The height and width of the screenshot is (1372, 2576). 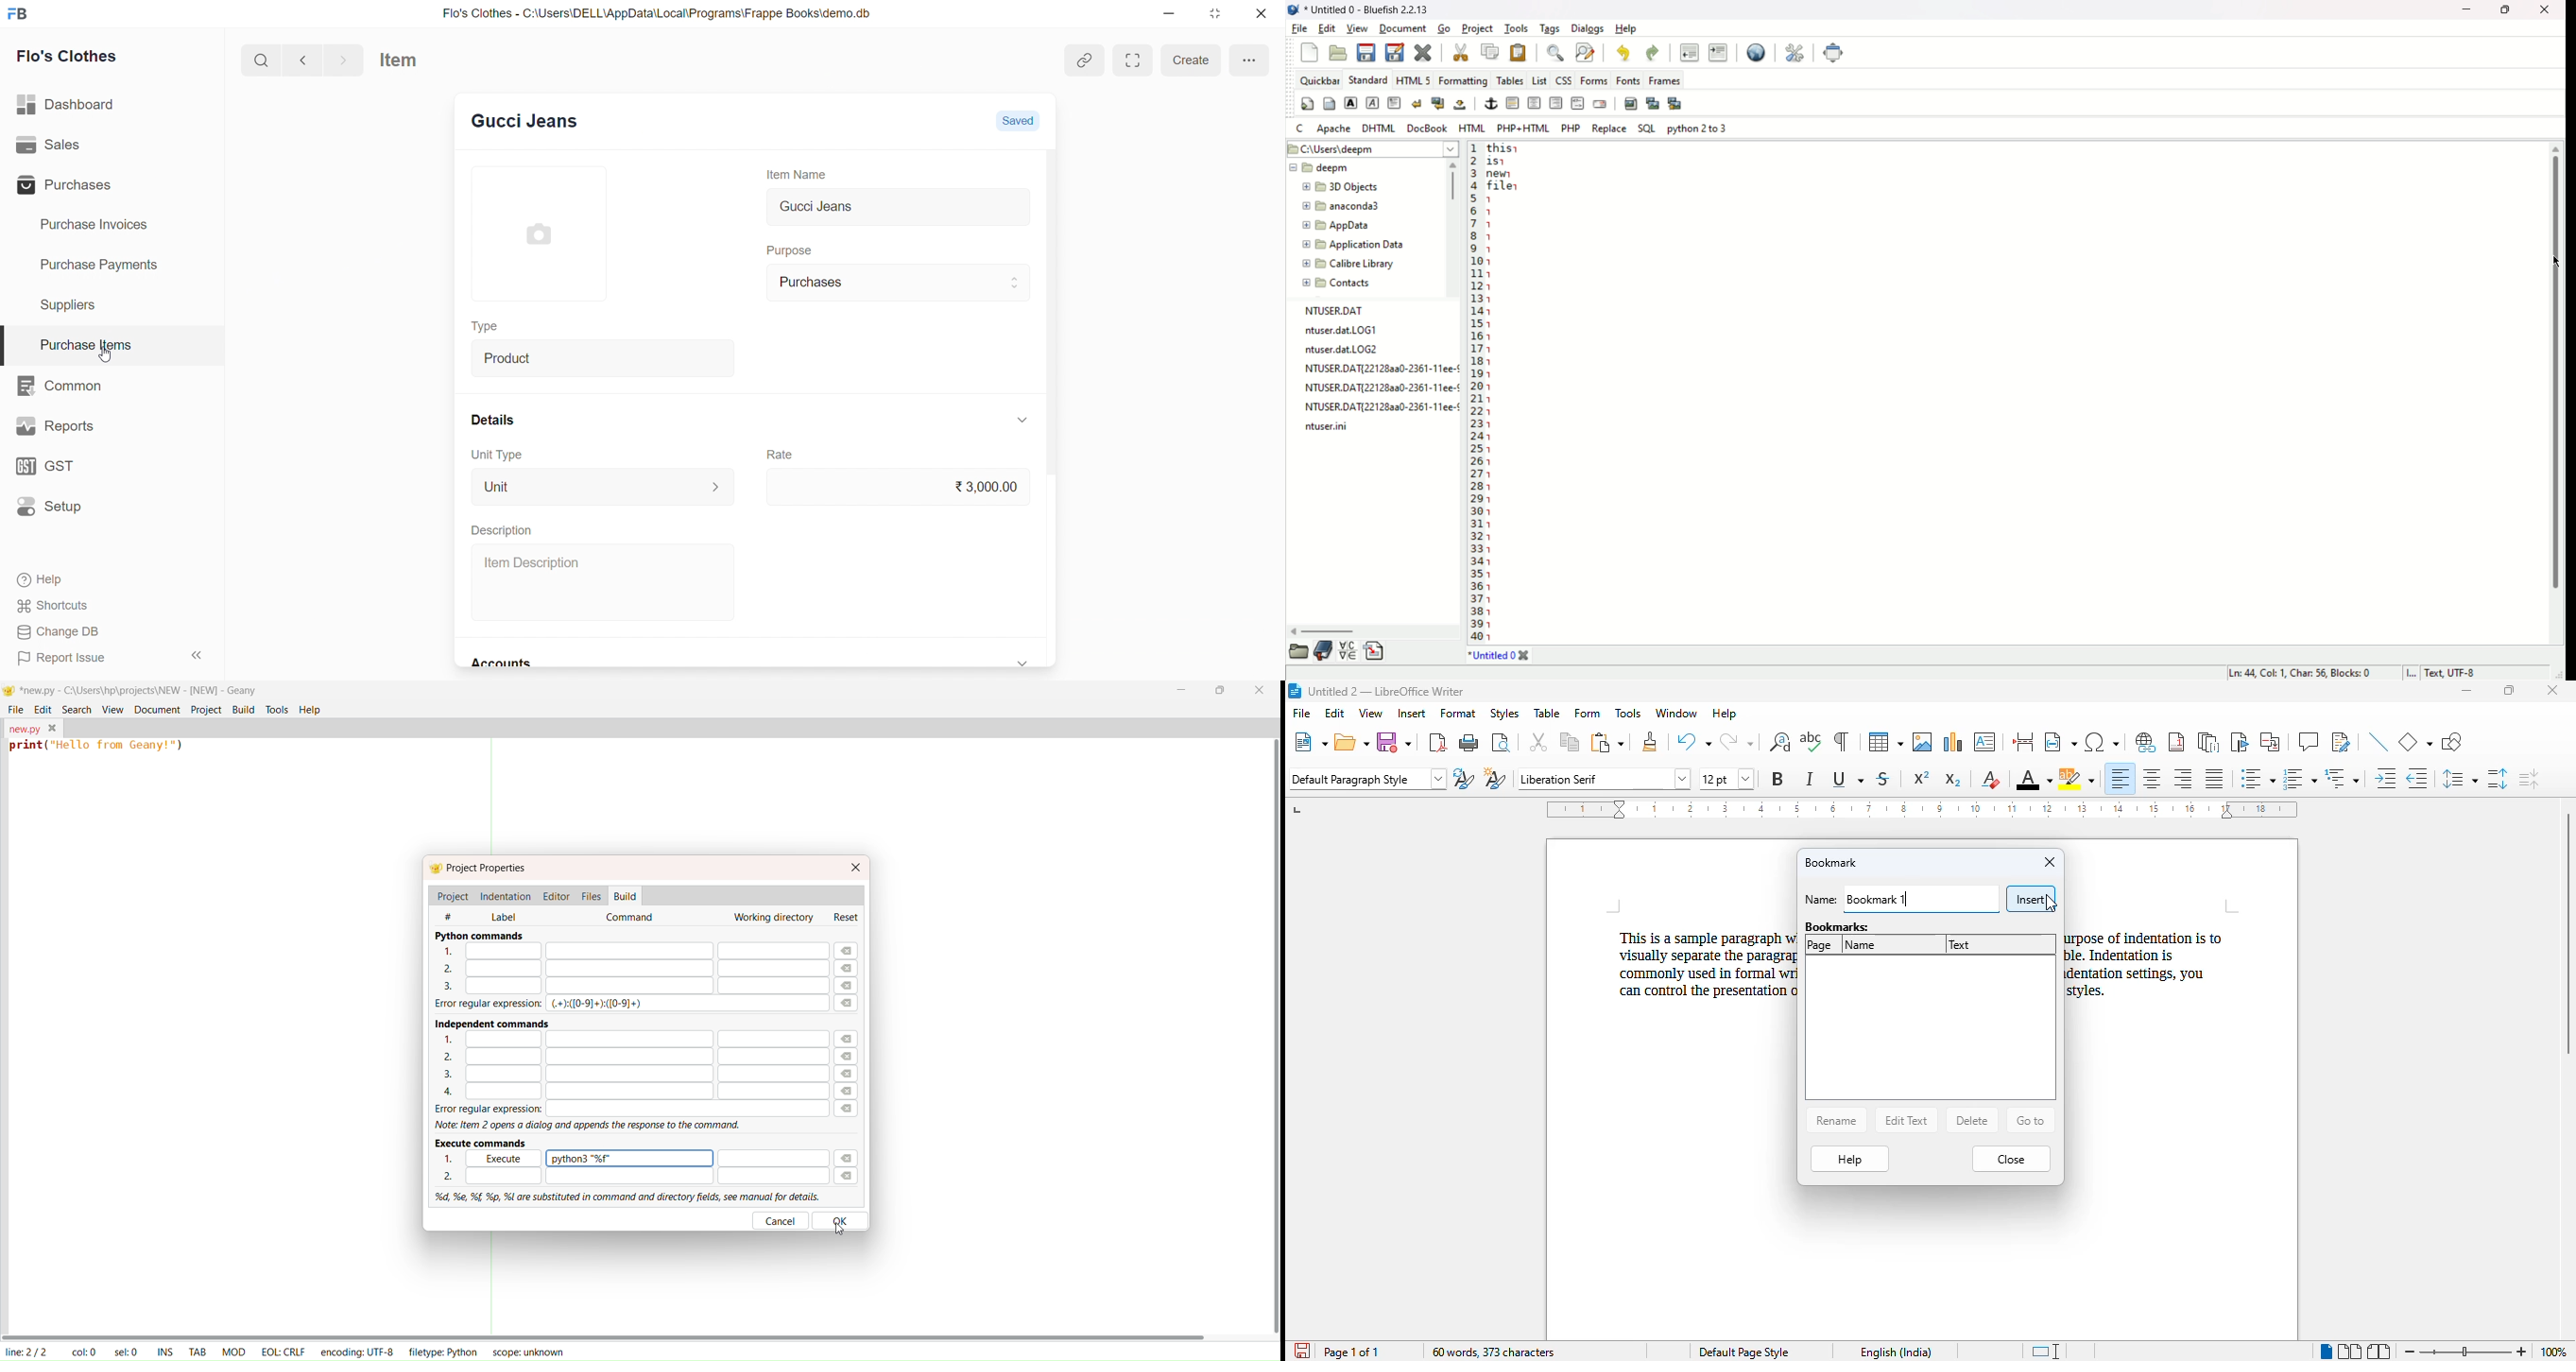 What do you see at coordinates (1606, 778) in the screenshot?
I see `font name` at bounding box center [1606, 778].